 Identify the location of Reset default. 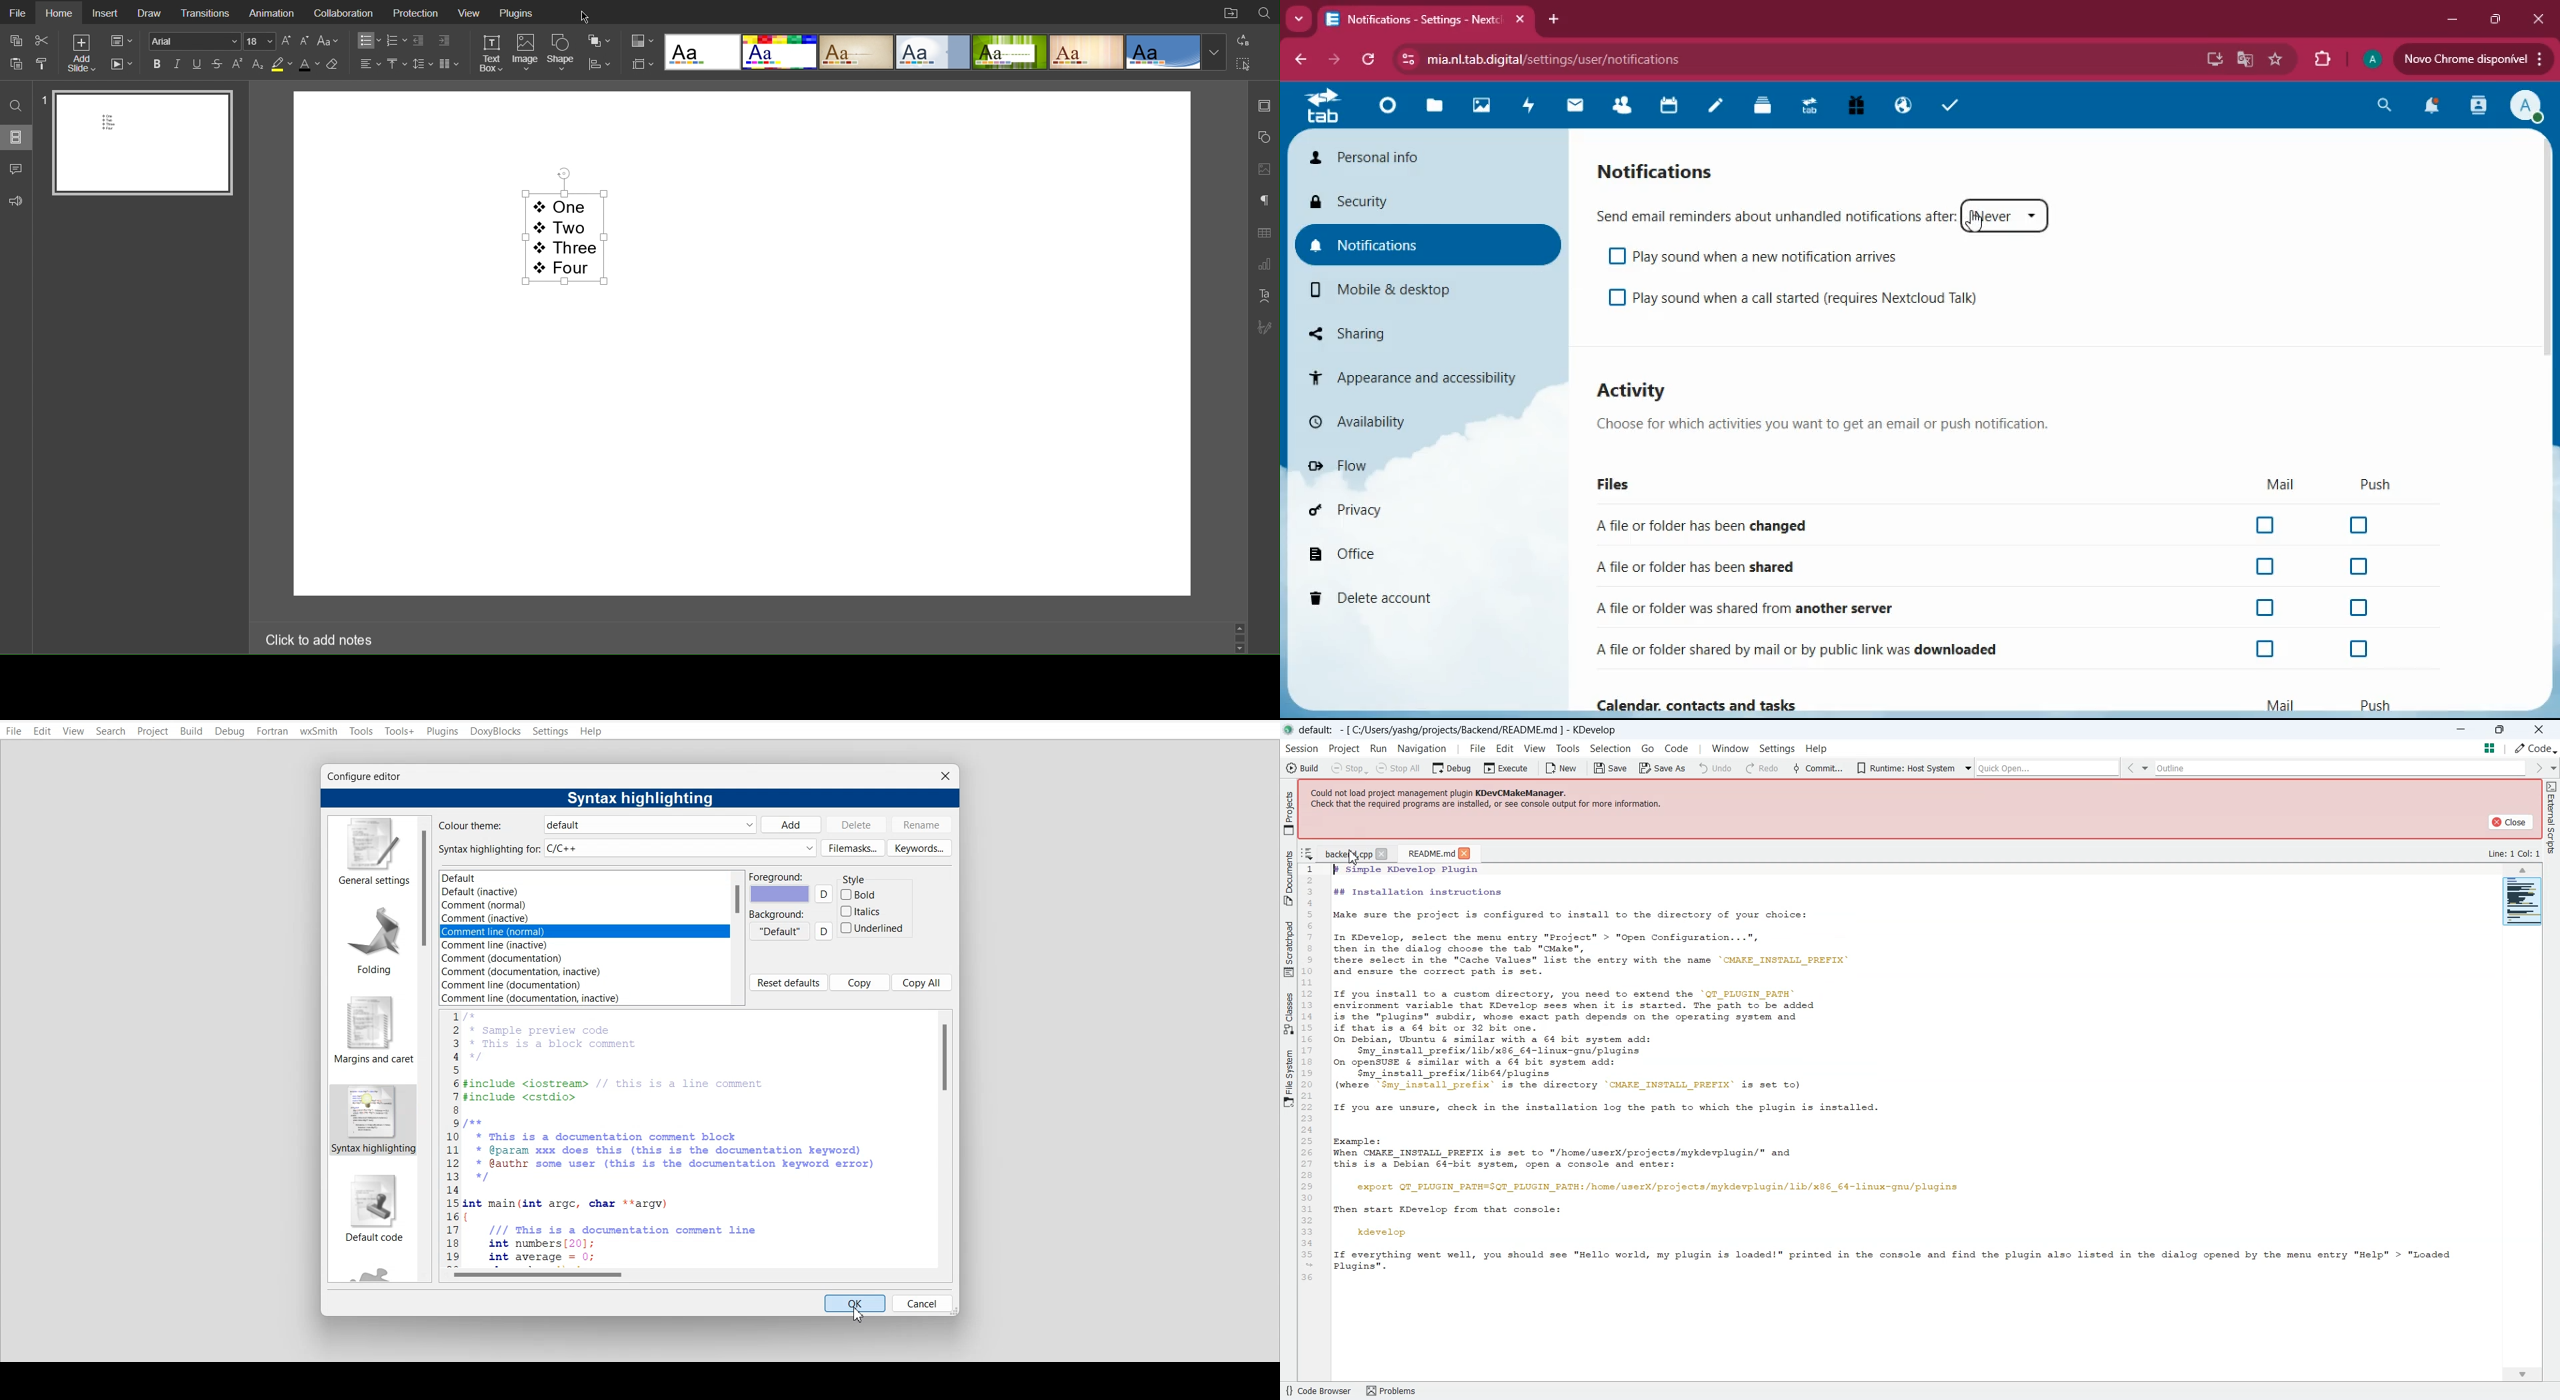
(788, 983).